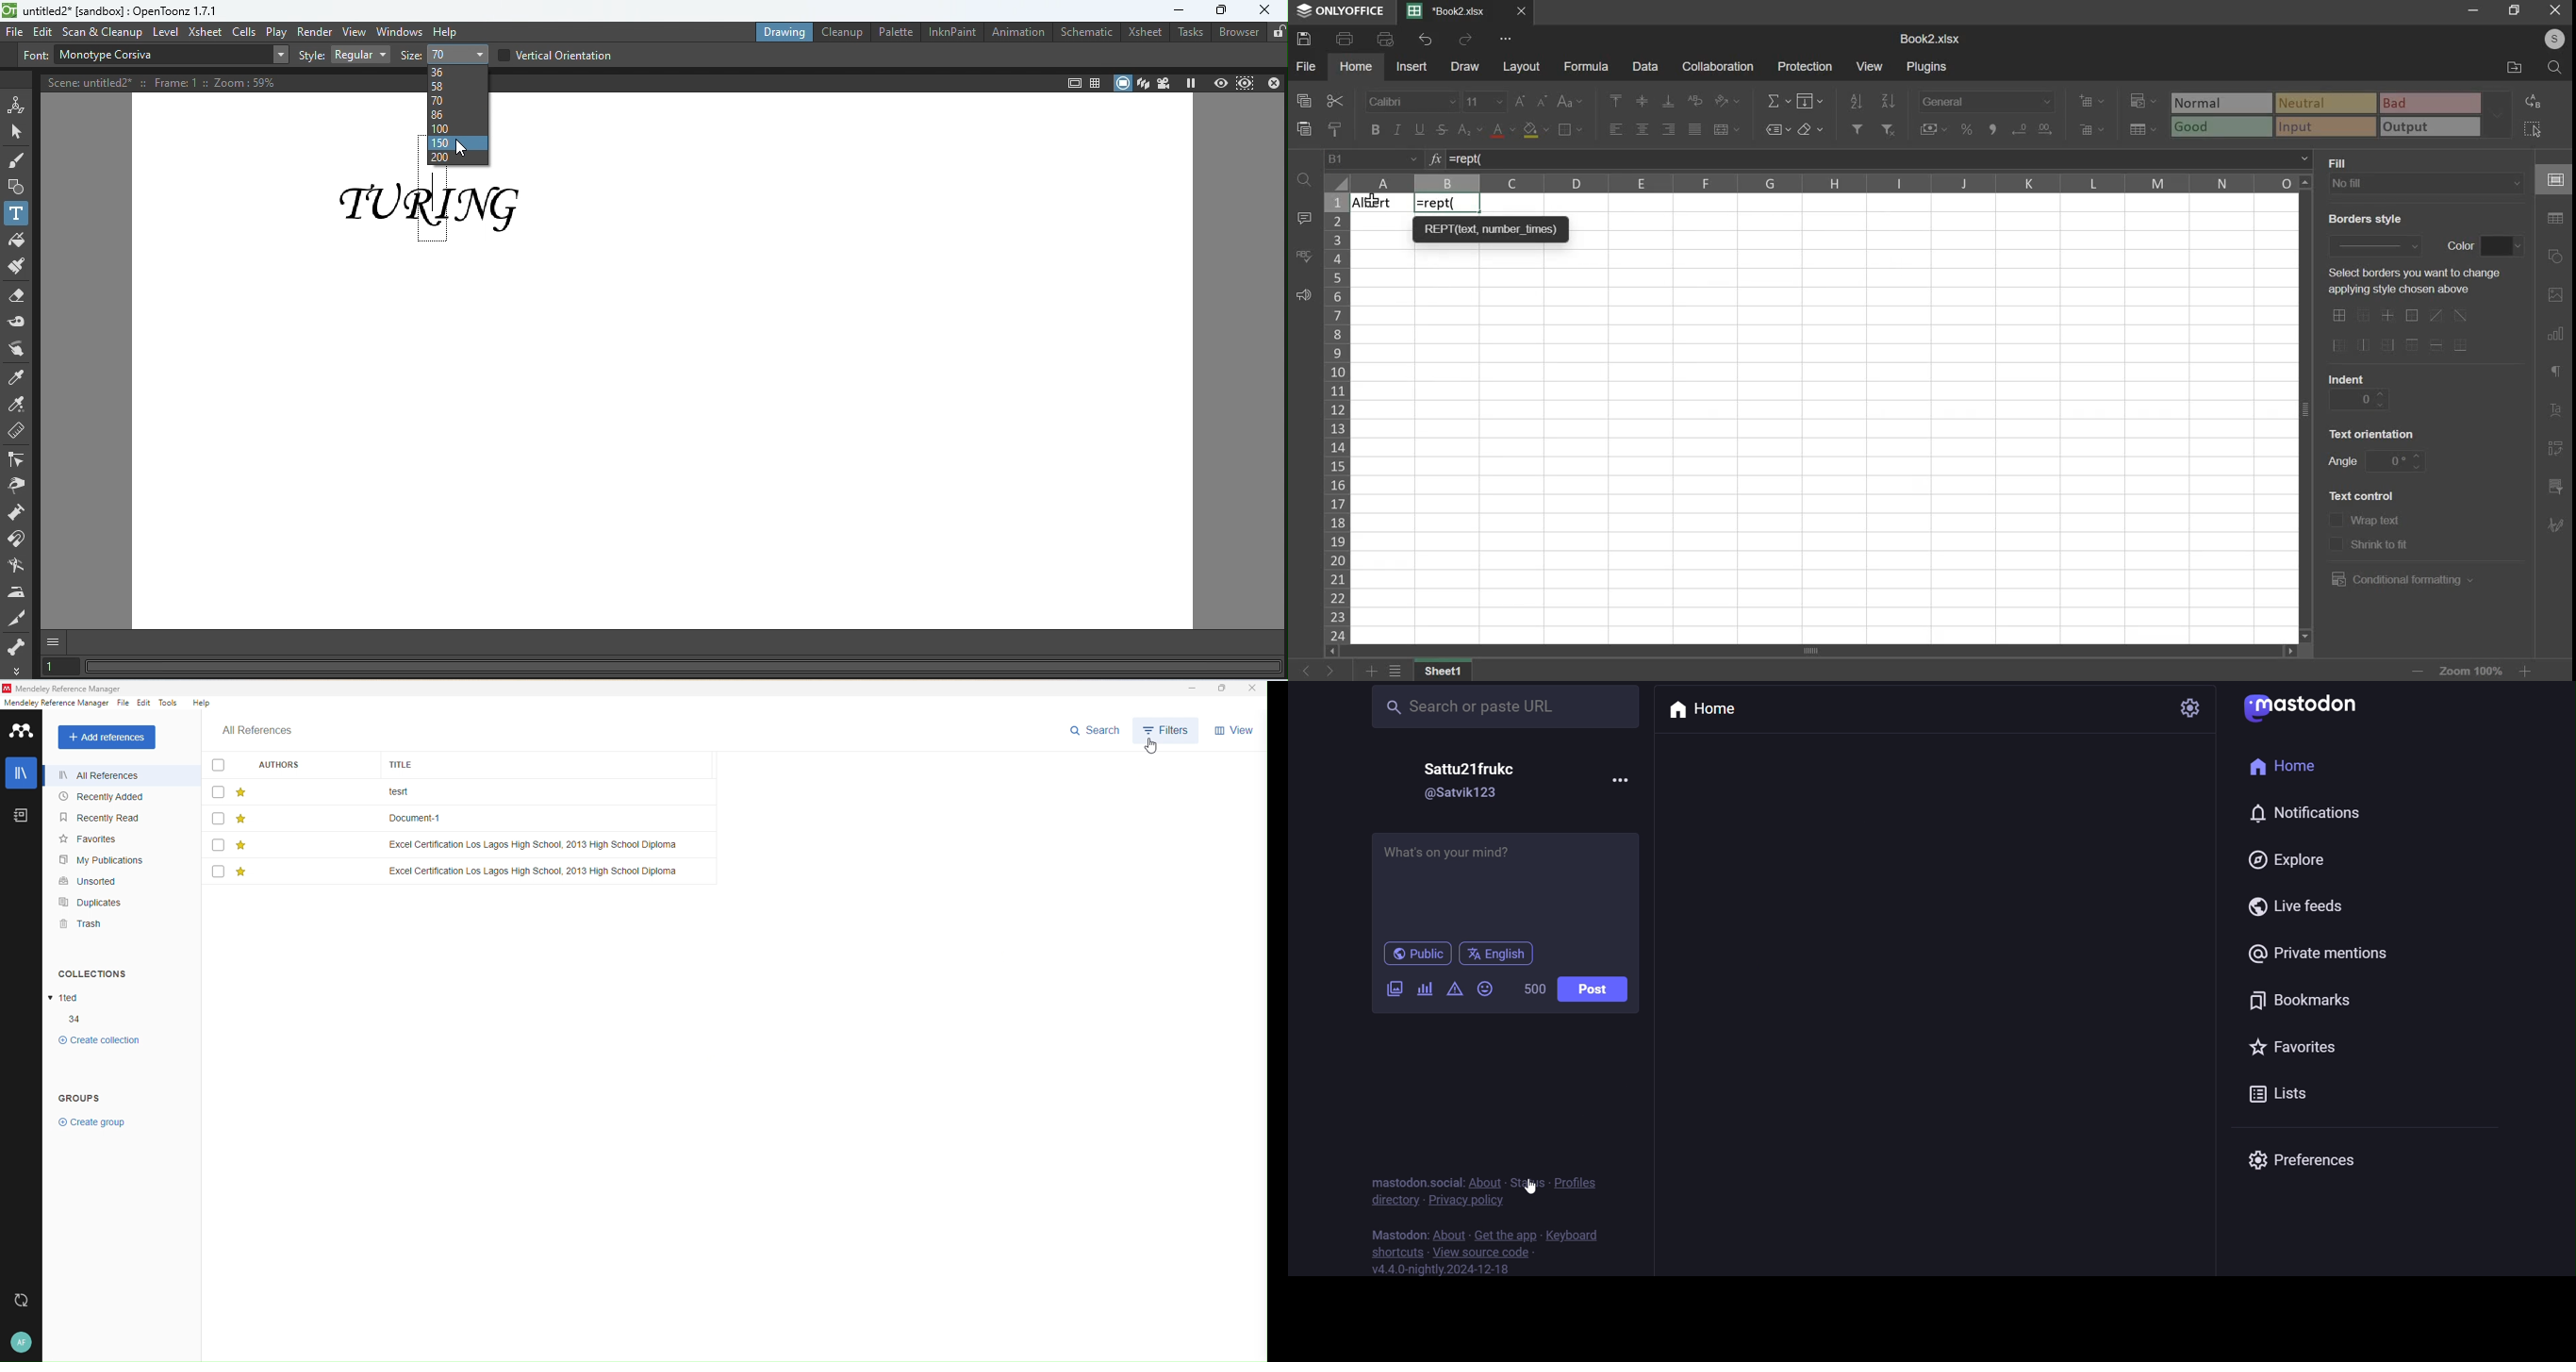 The width and height of the screenshot is (2576, 1372). What do you see at coordinates (2559, 408) in the screenshot?
I see `text art settings` at bounding box center [2559, 408].